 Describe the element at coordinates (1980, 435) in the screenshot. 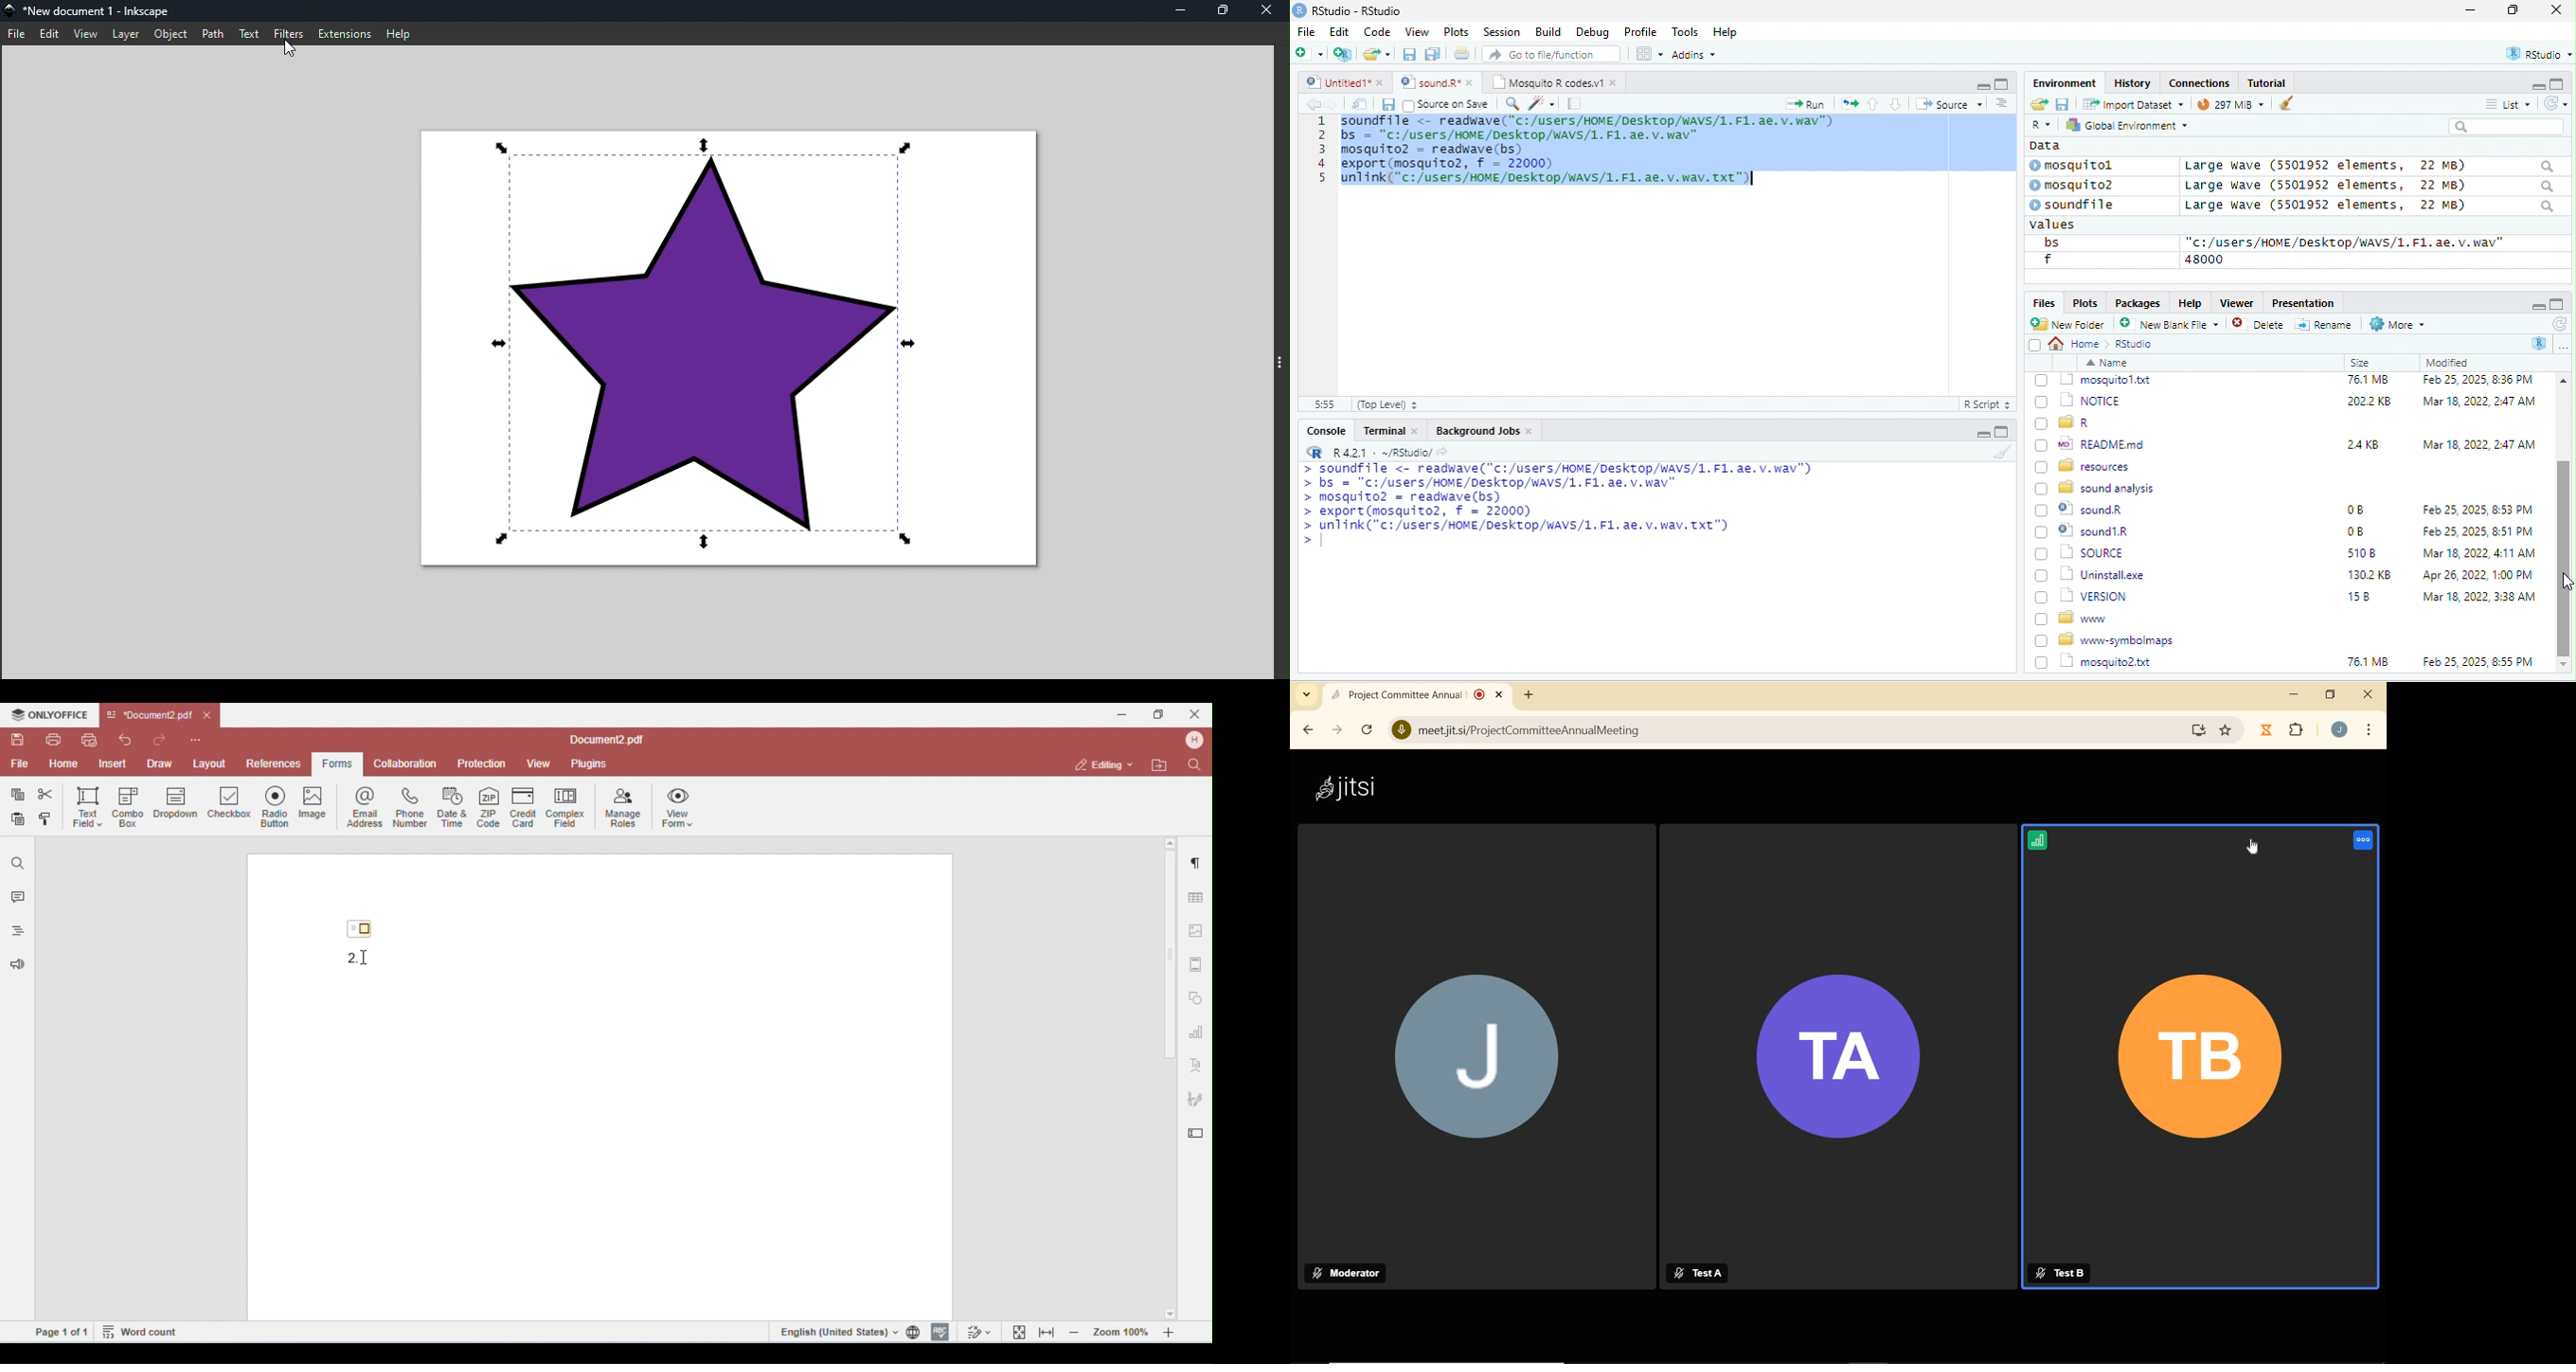

I see `minimize` at that location.